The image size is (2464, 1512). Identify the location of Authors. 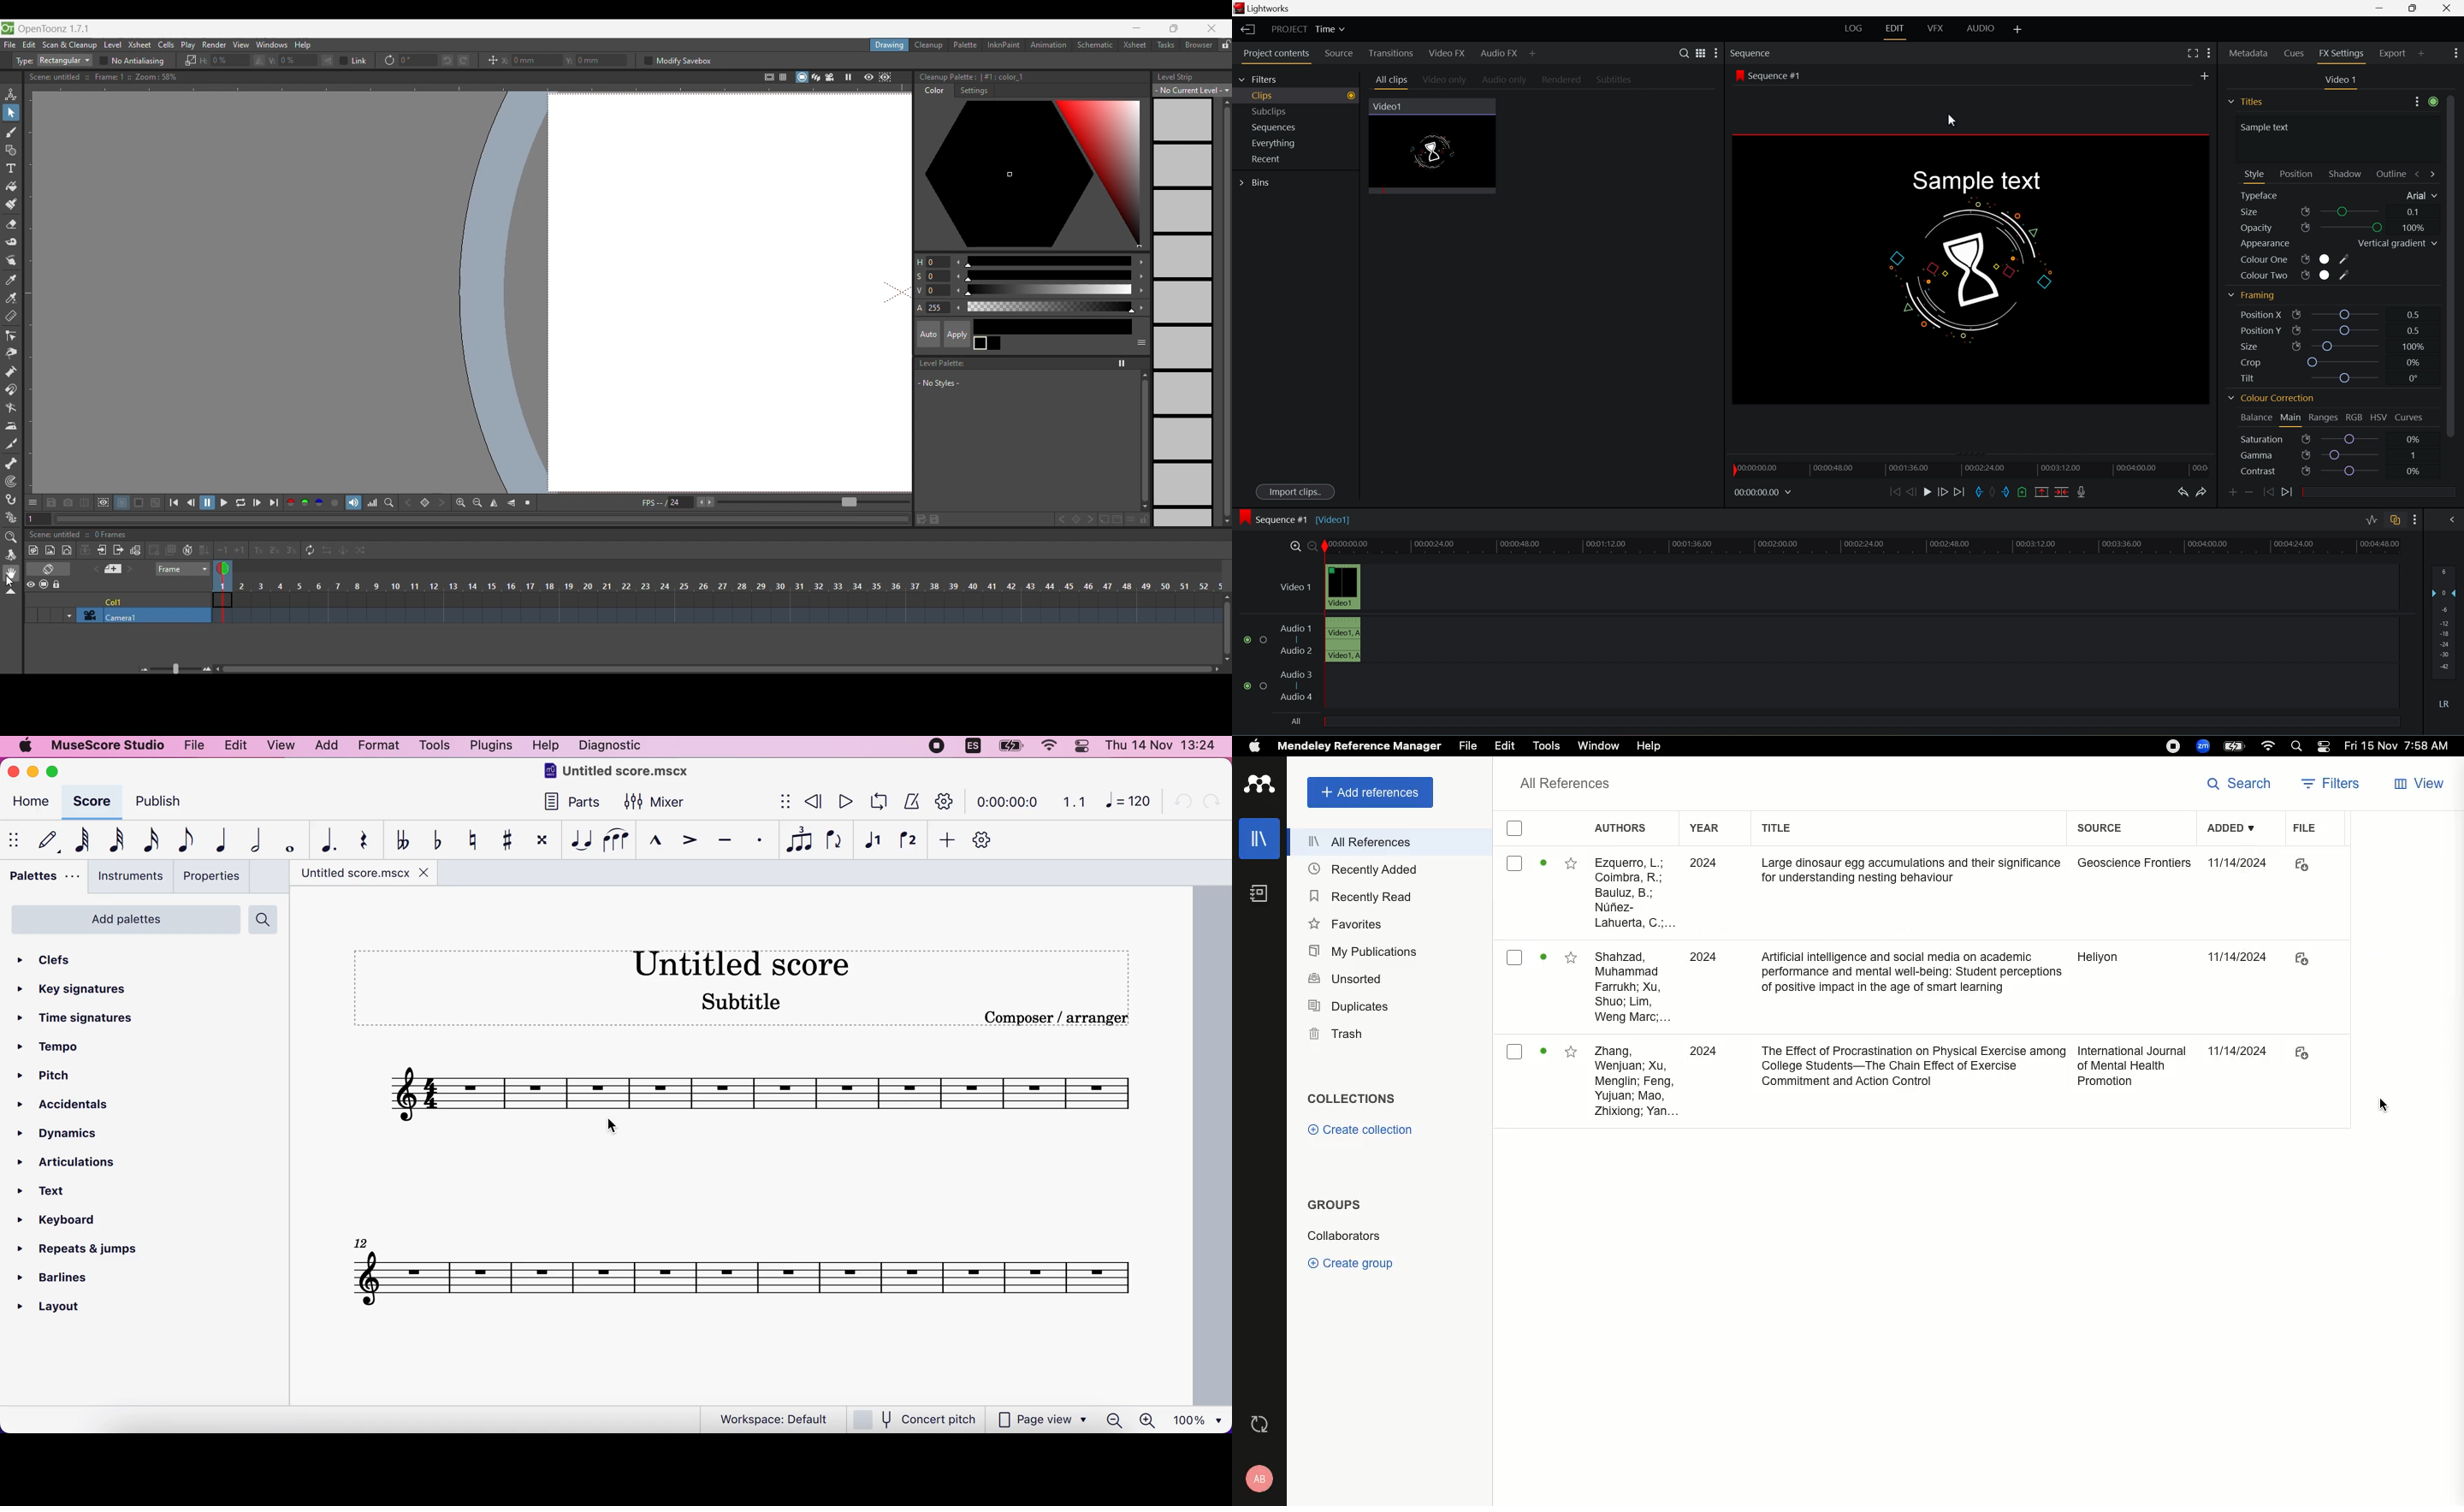
(1620, 827).